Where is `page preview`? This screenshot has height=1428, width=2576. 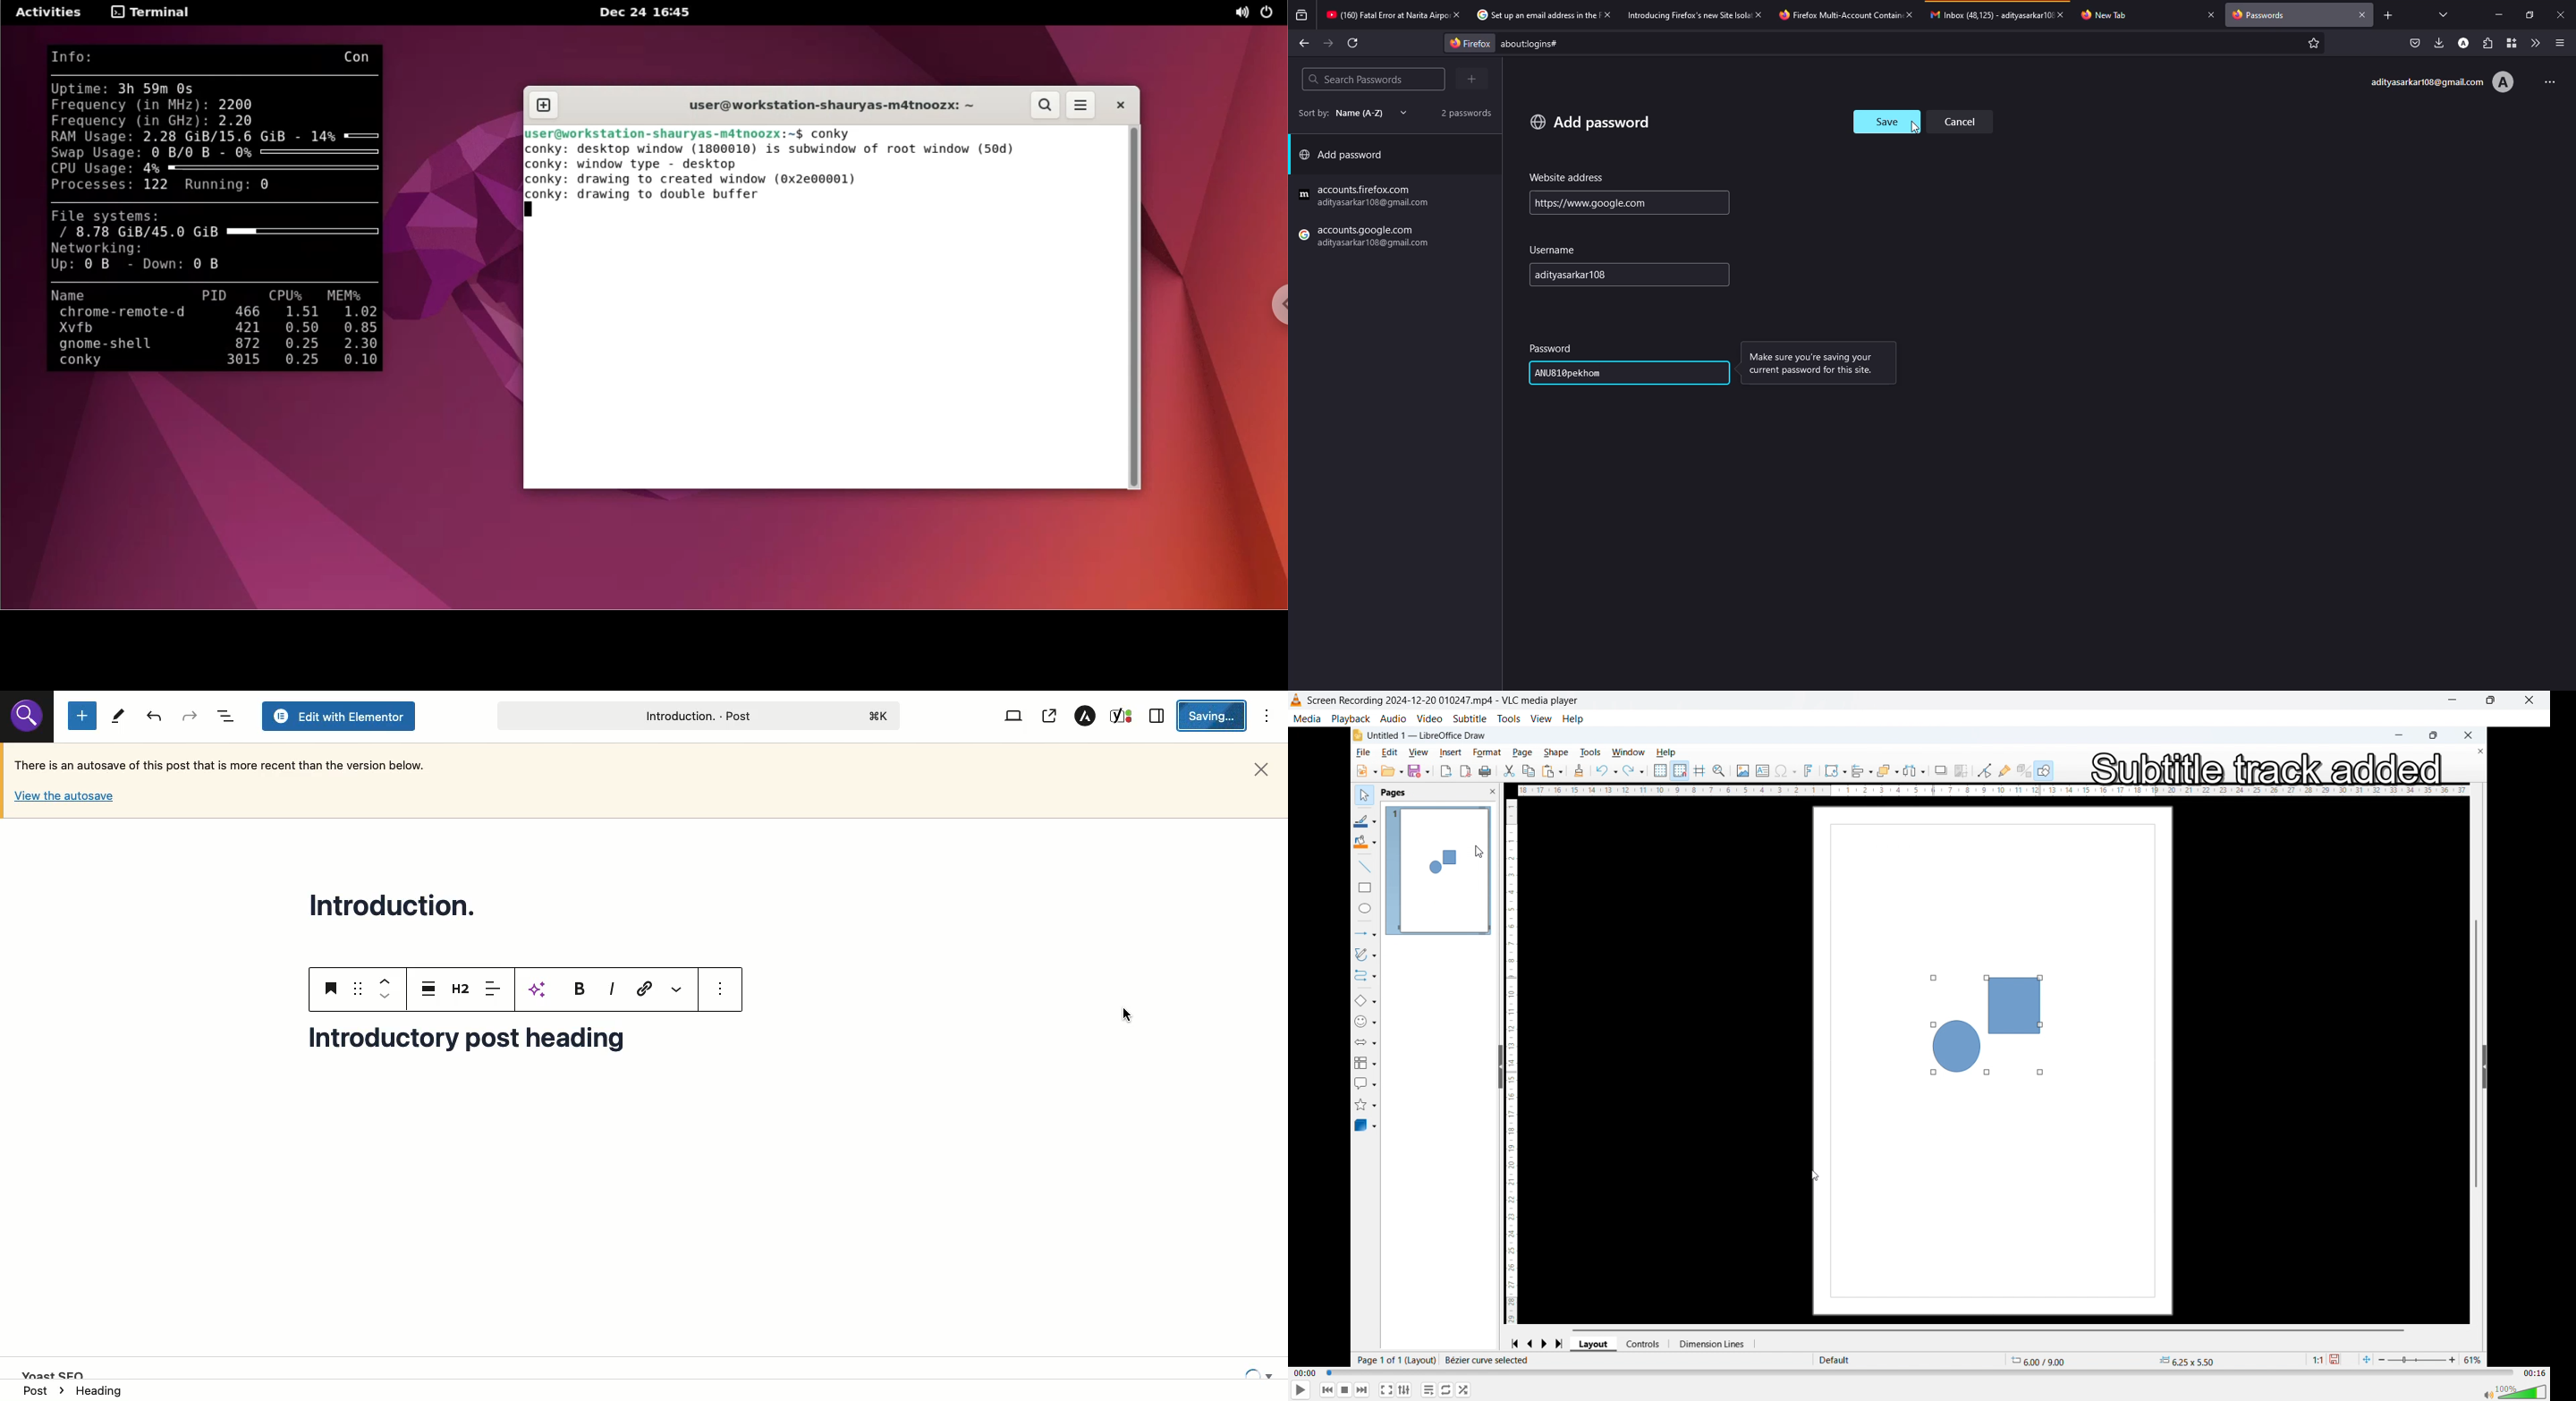 page preview is located at coordinates (1438, 871).